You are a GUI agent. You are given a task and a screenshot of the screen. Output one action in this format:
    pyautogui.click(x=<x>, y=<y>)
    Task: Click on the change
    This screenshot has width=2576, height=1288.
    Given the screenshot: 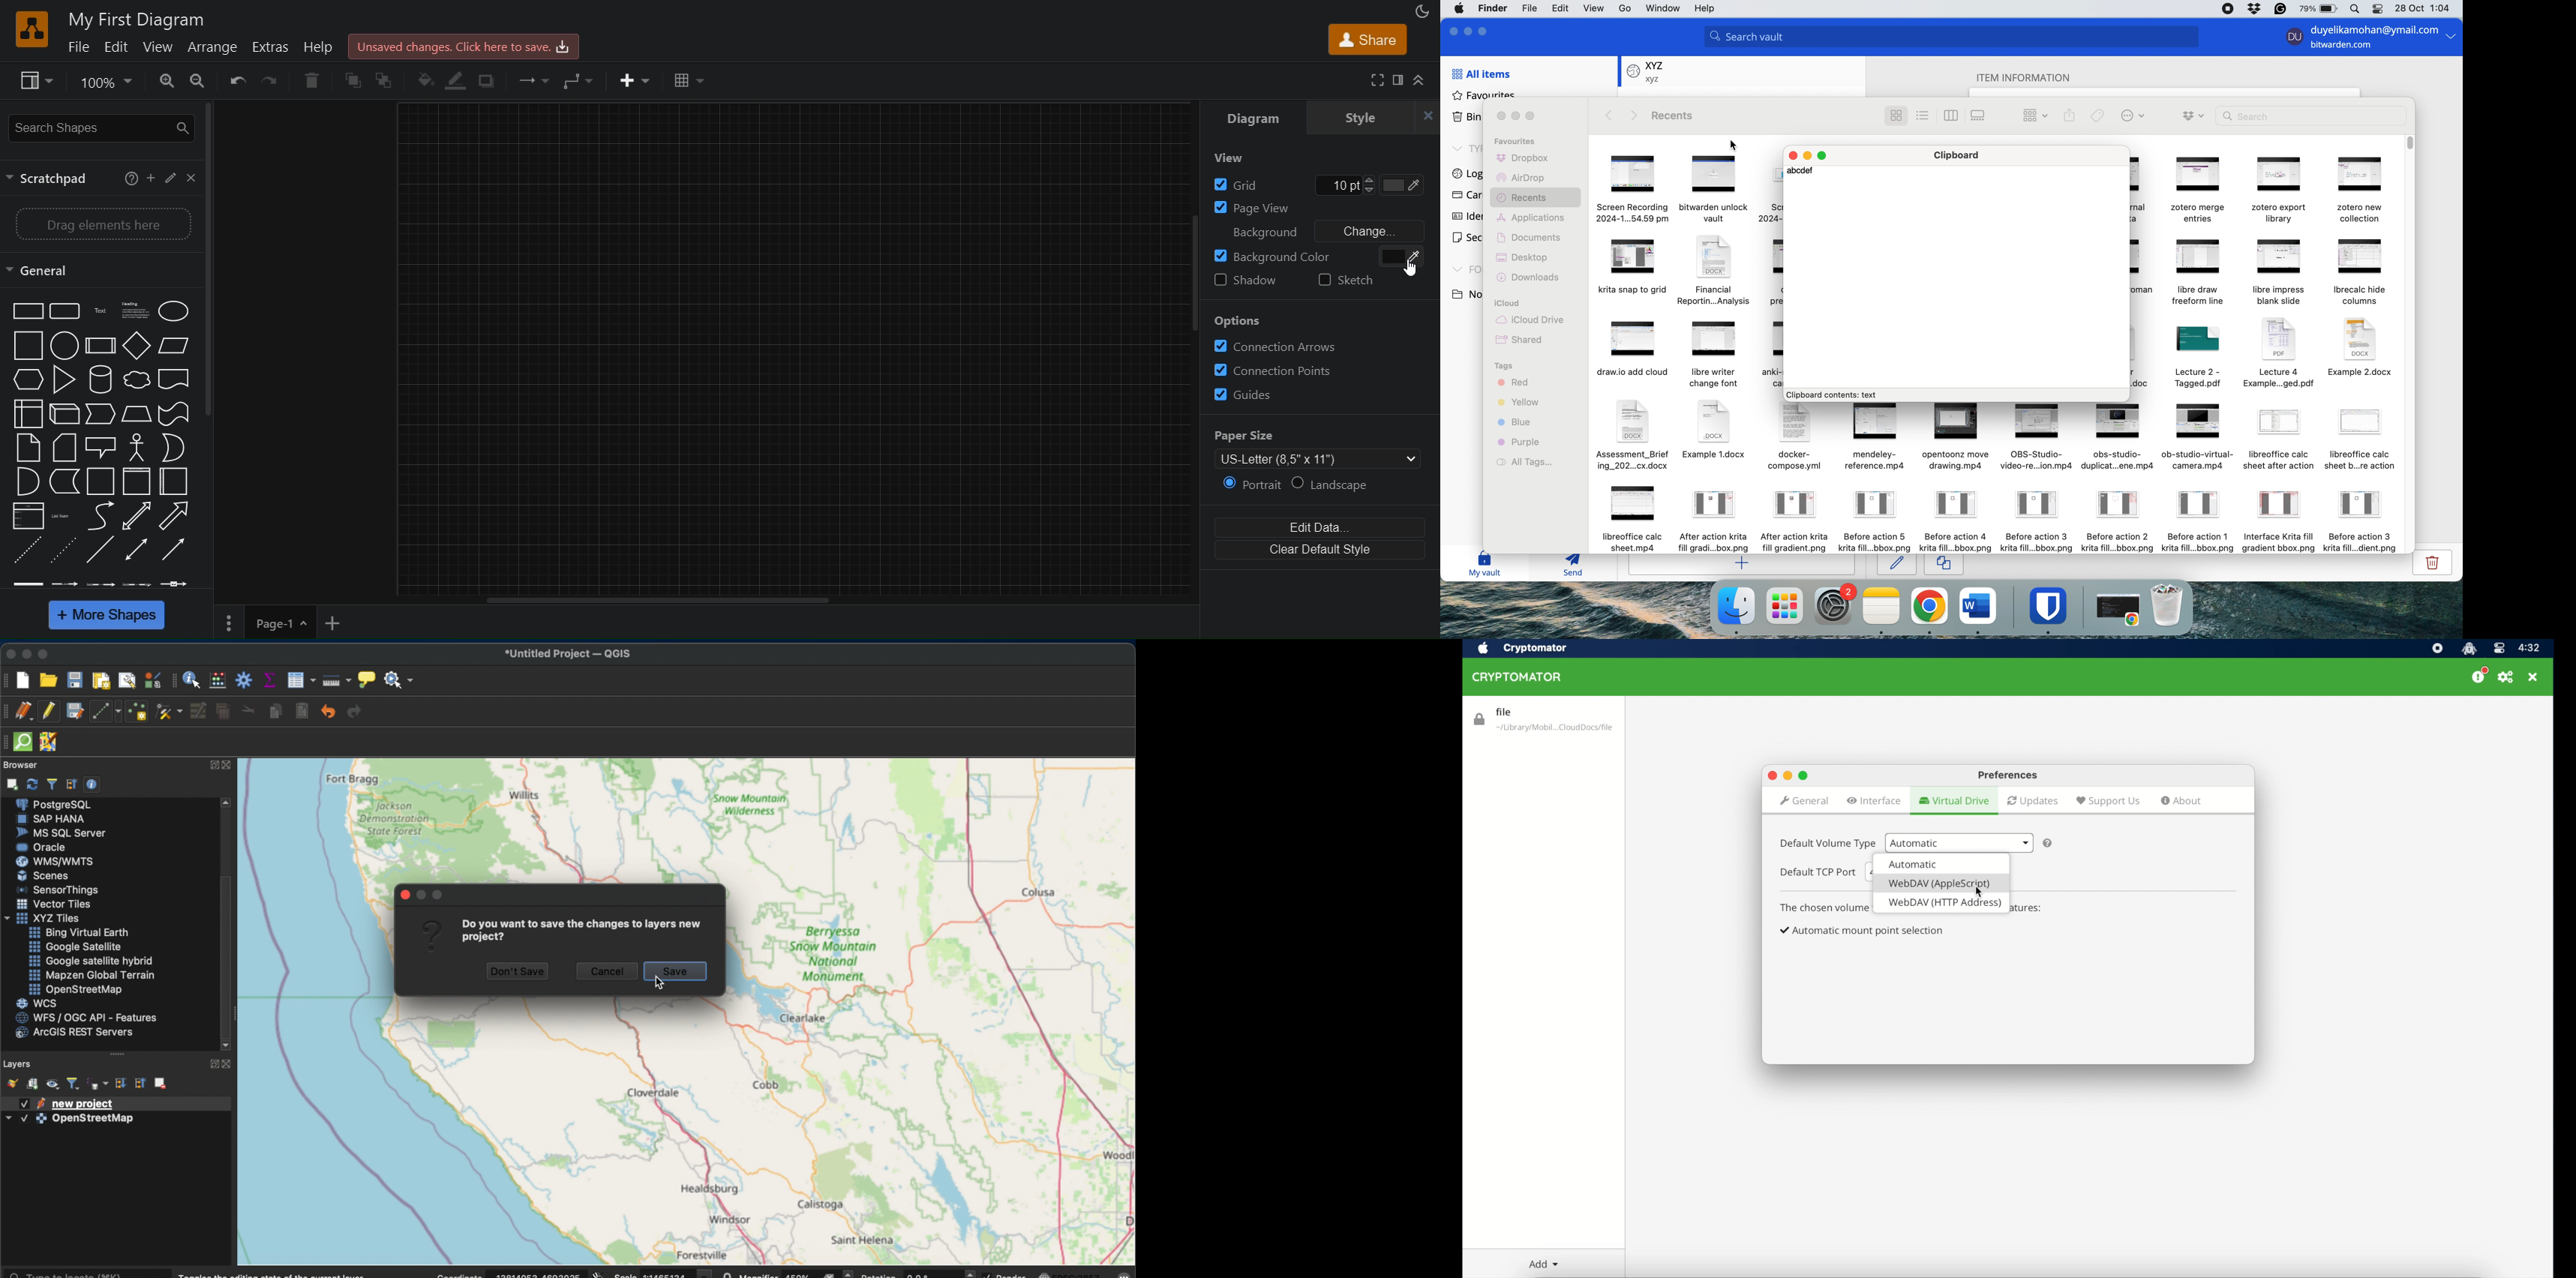 What is the action you would take?
    pyautogui.click(x=1368, y=230)
    